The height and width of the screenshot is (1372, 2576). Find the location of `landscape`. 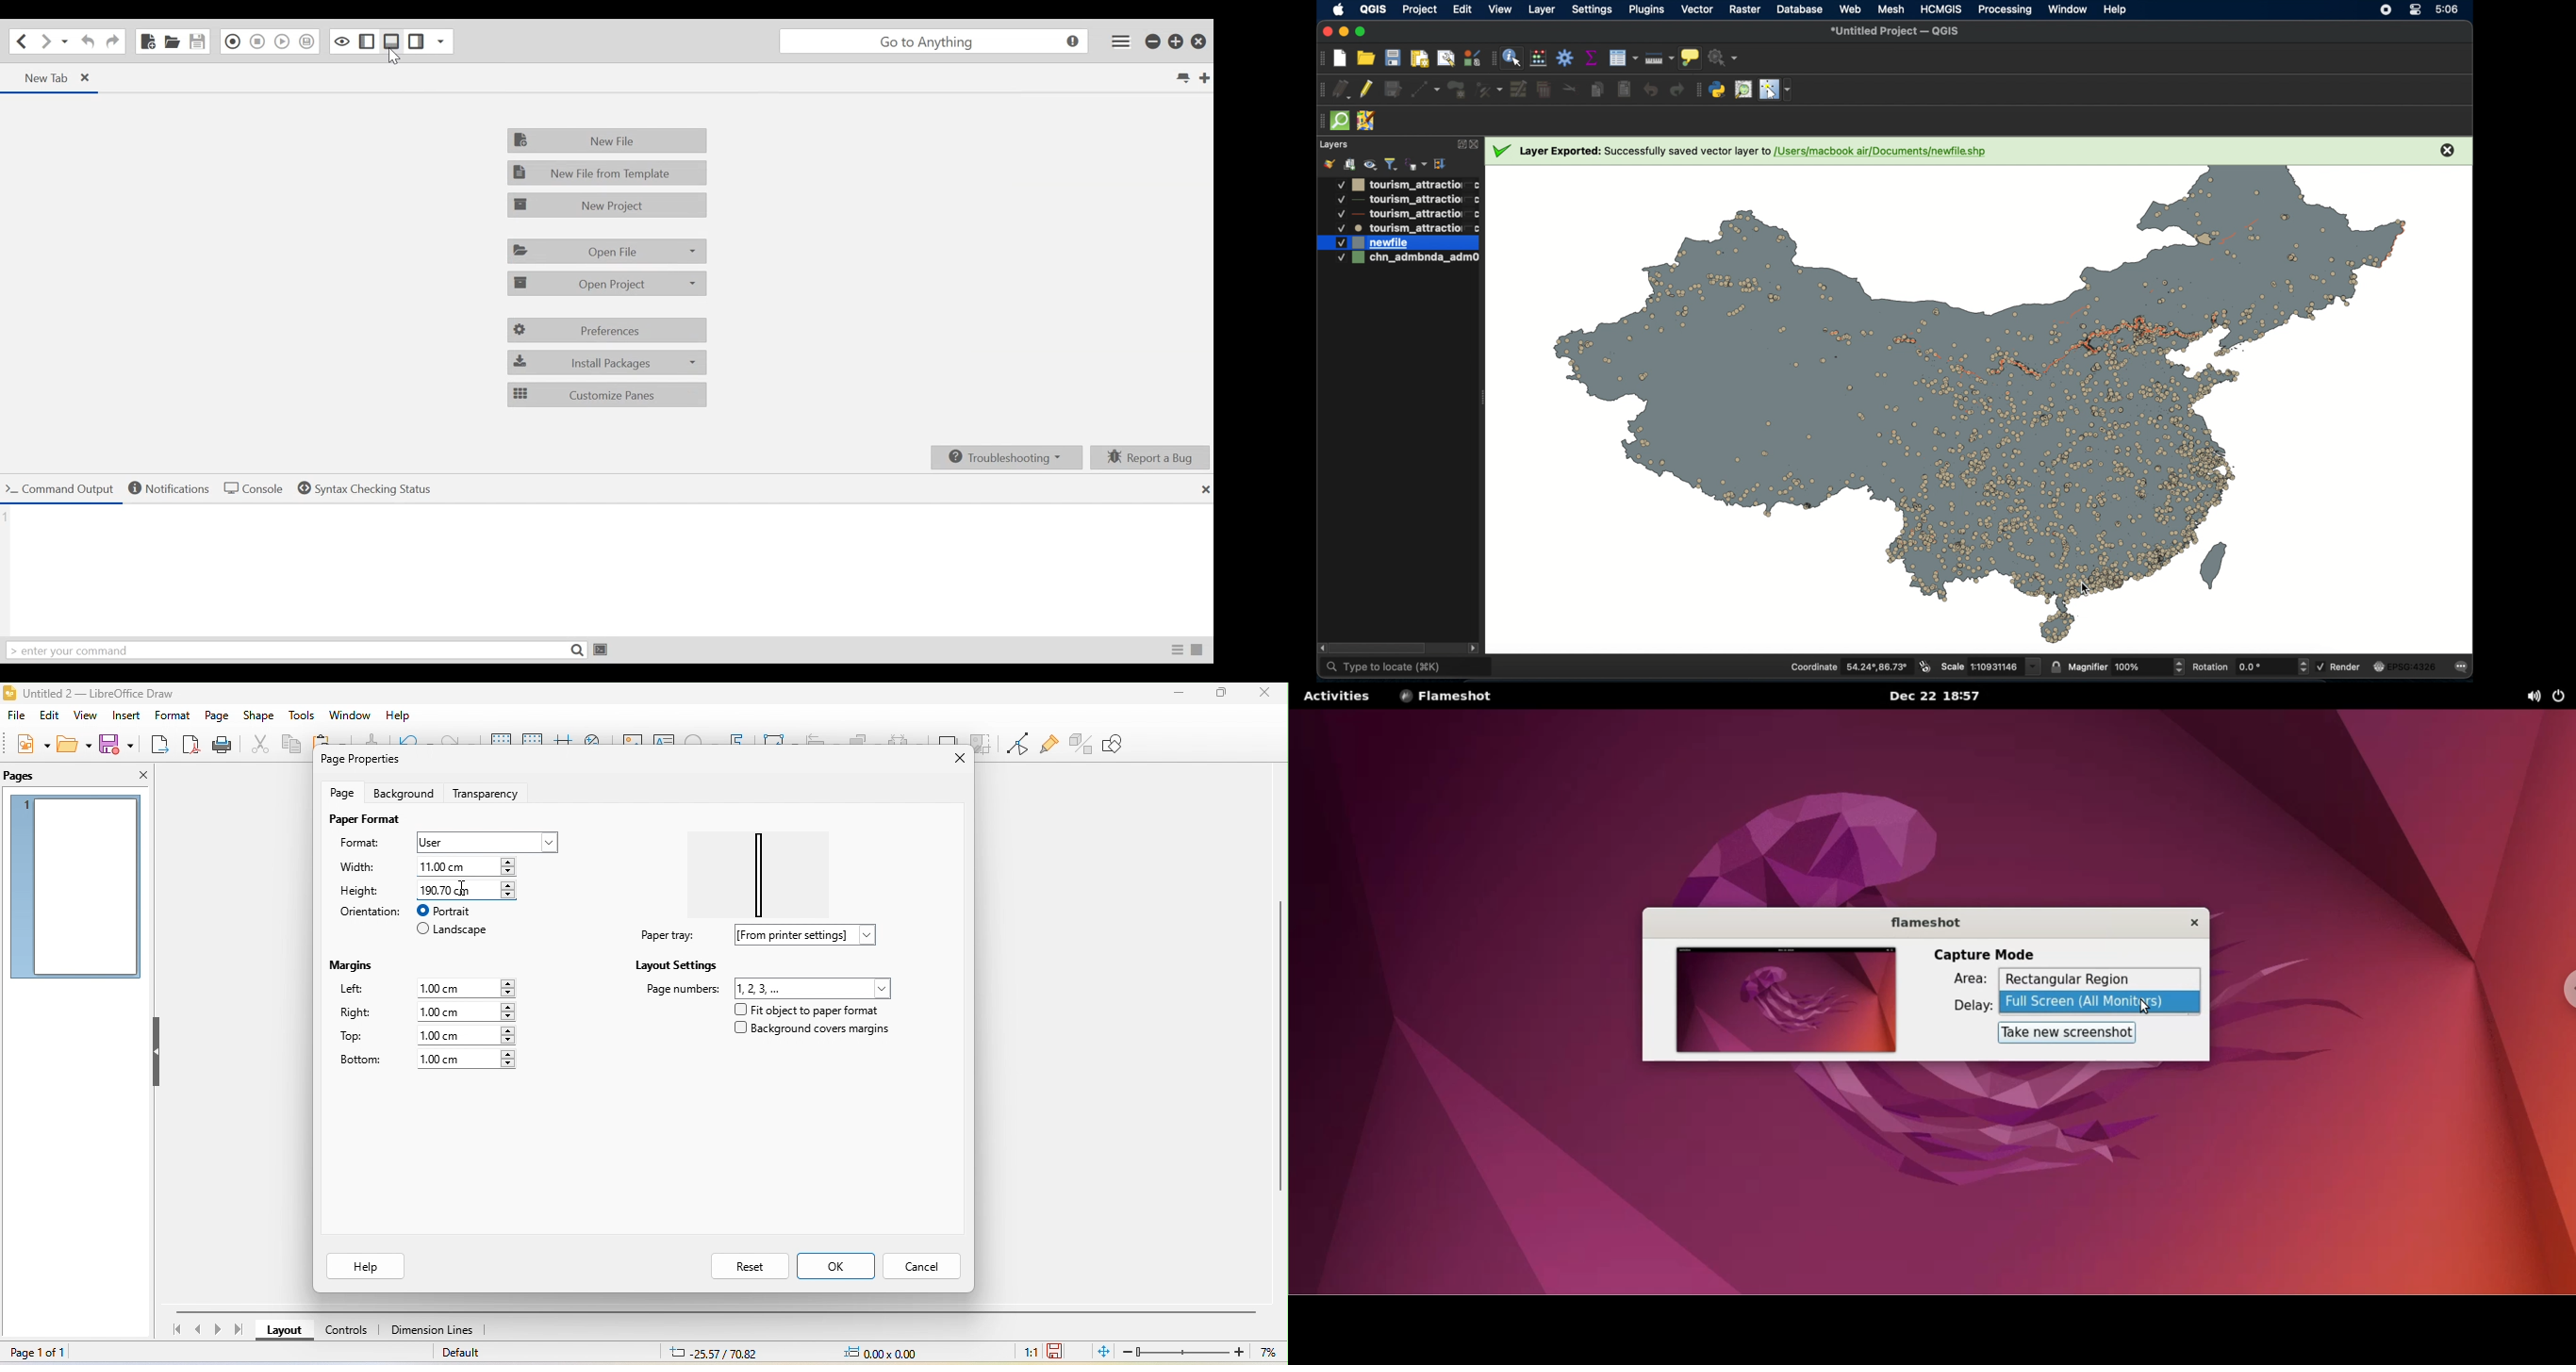

landscape is located at coordinates (454, 931).